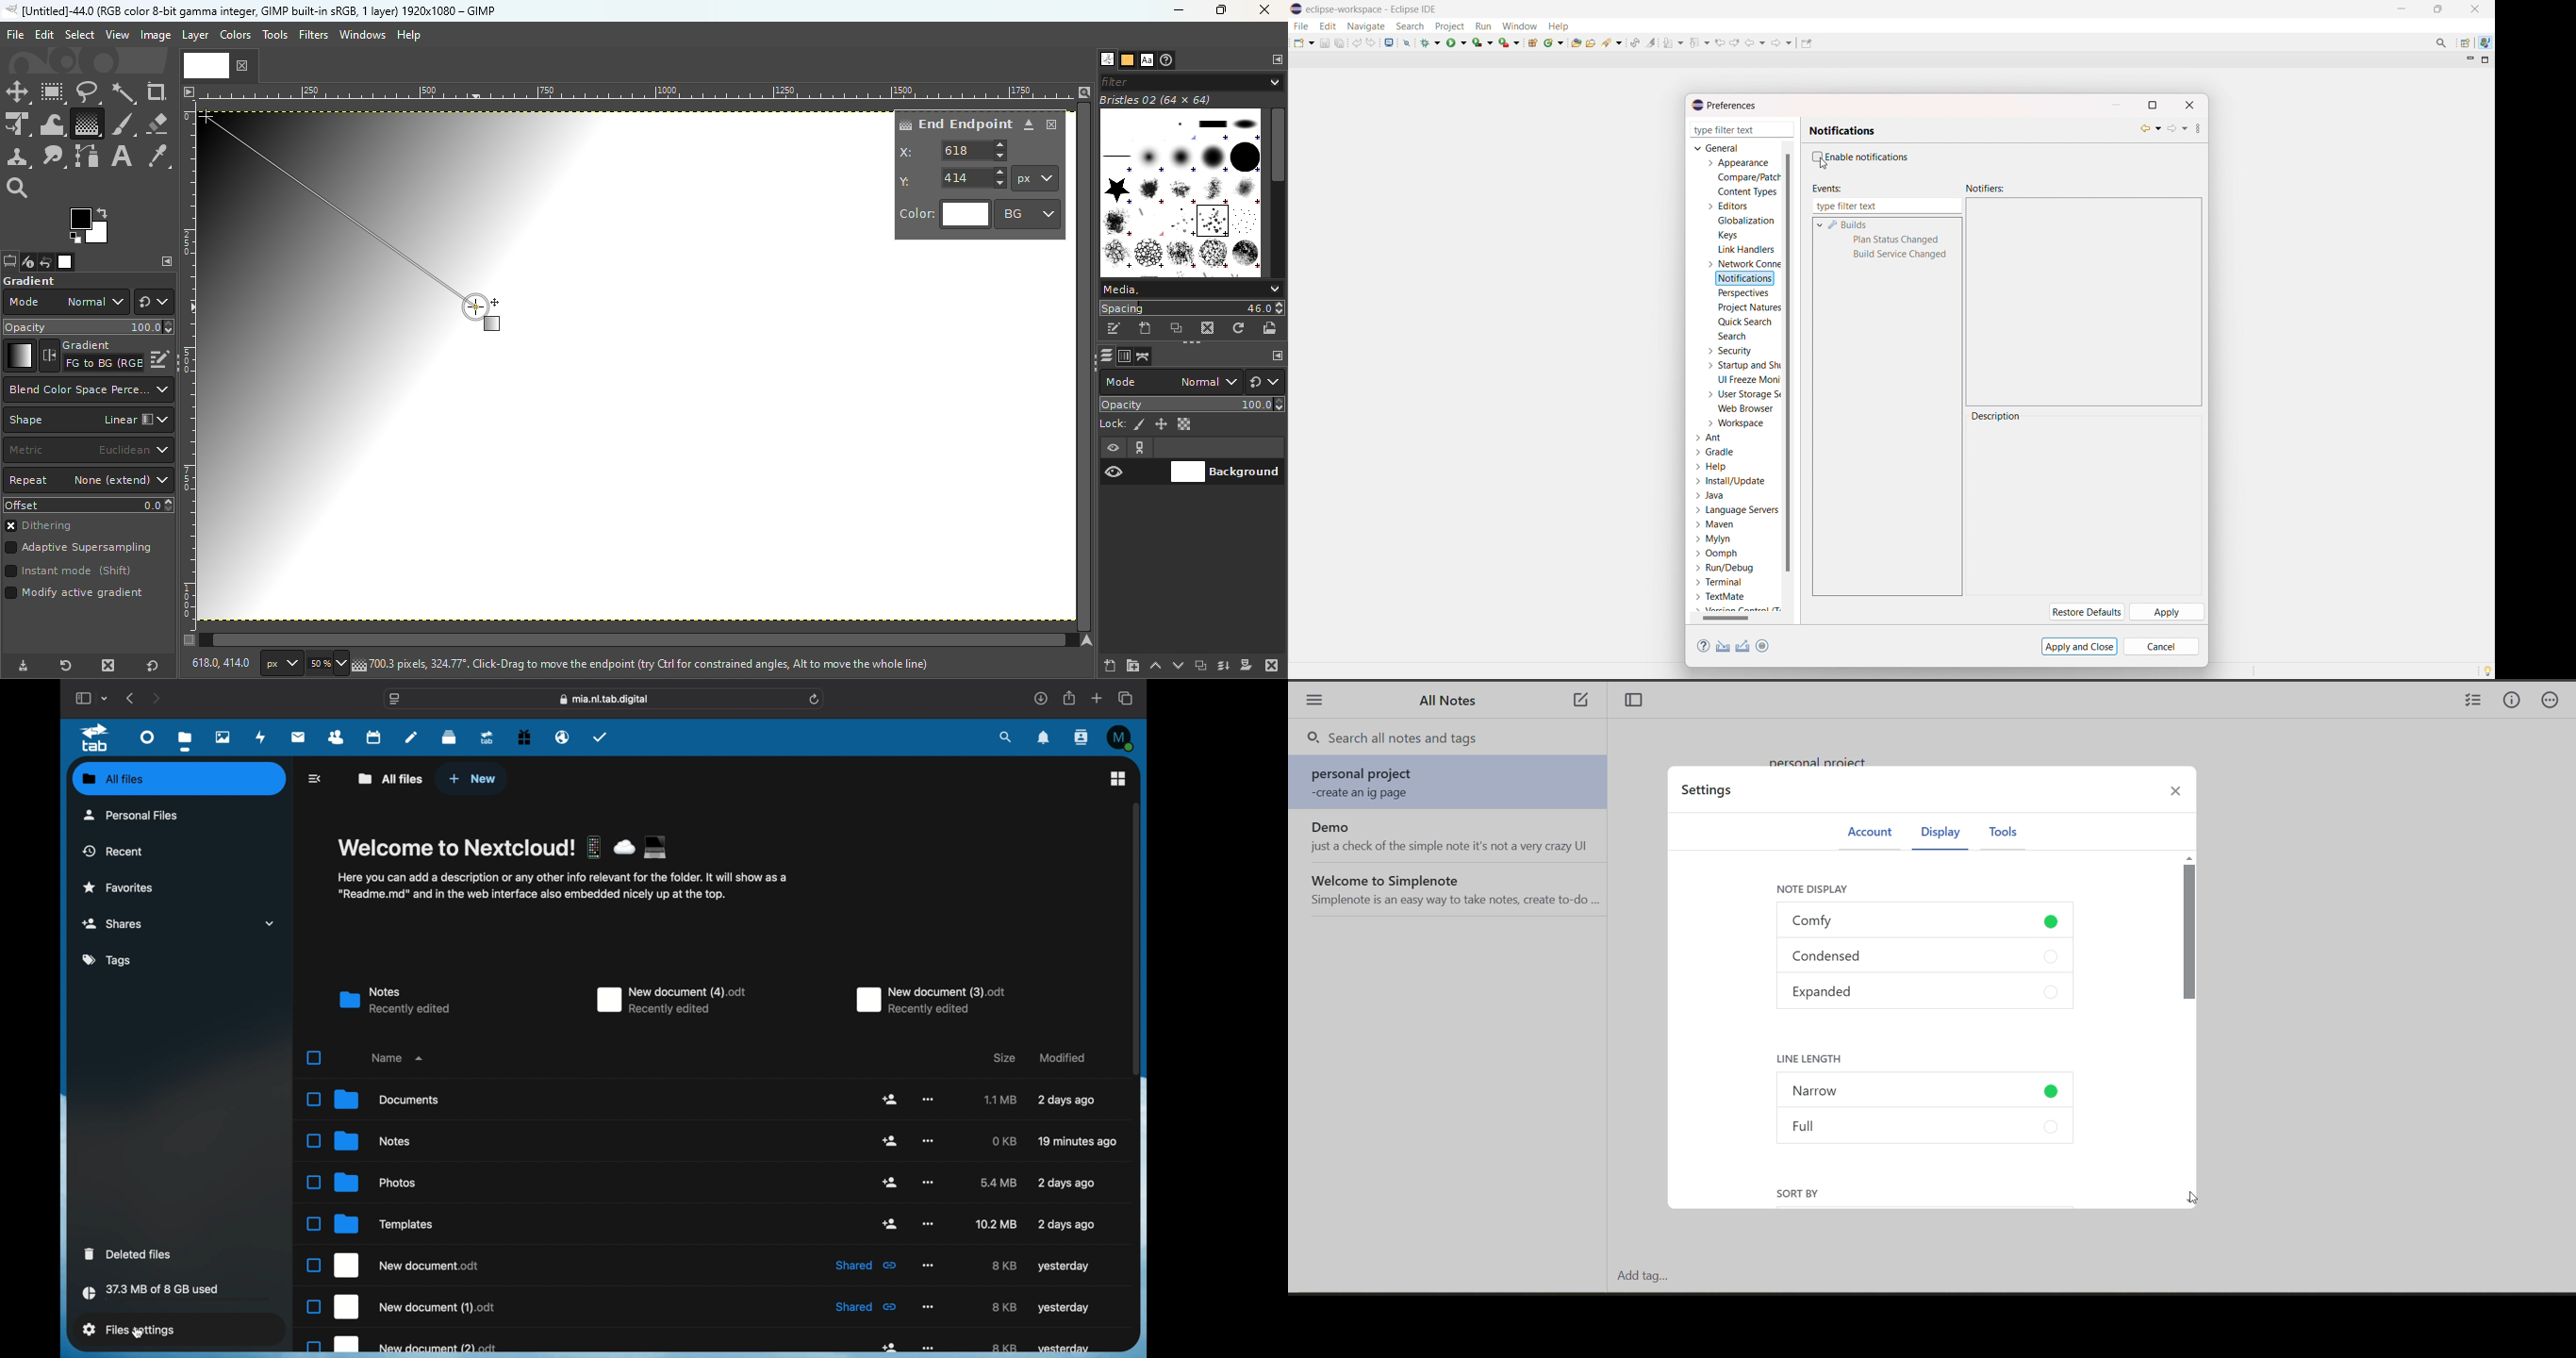 The width and height of the screenshot is (2576, 1372). I want to click on next, so click(156, 698).